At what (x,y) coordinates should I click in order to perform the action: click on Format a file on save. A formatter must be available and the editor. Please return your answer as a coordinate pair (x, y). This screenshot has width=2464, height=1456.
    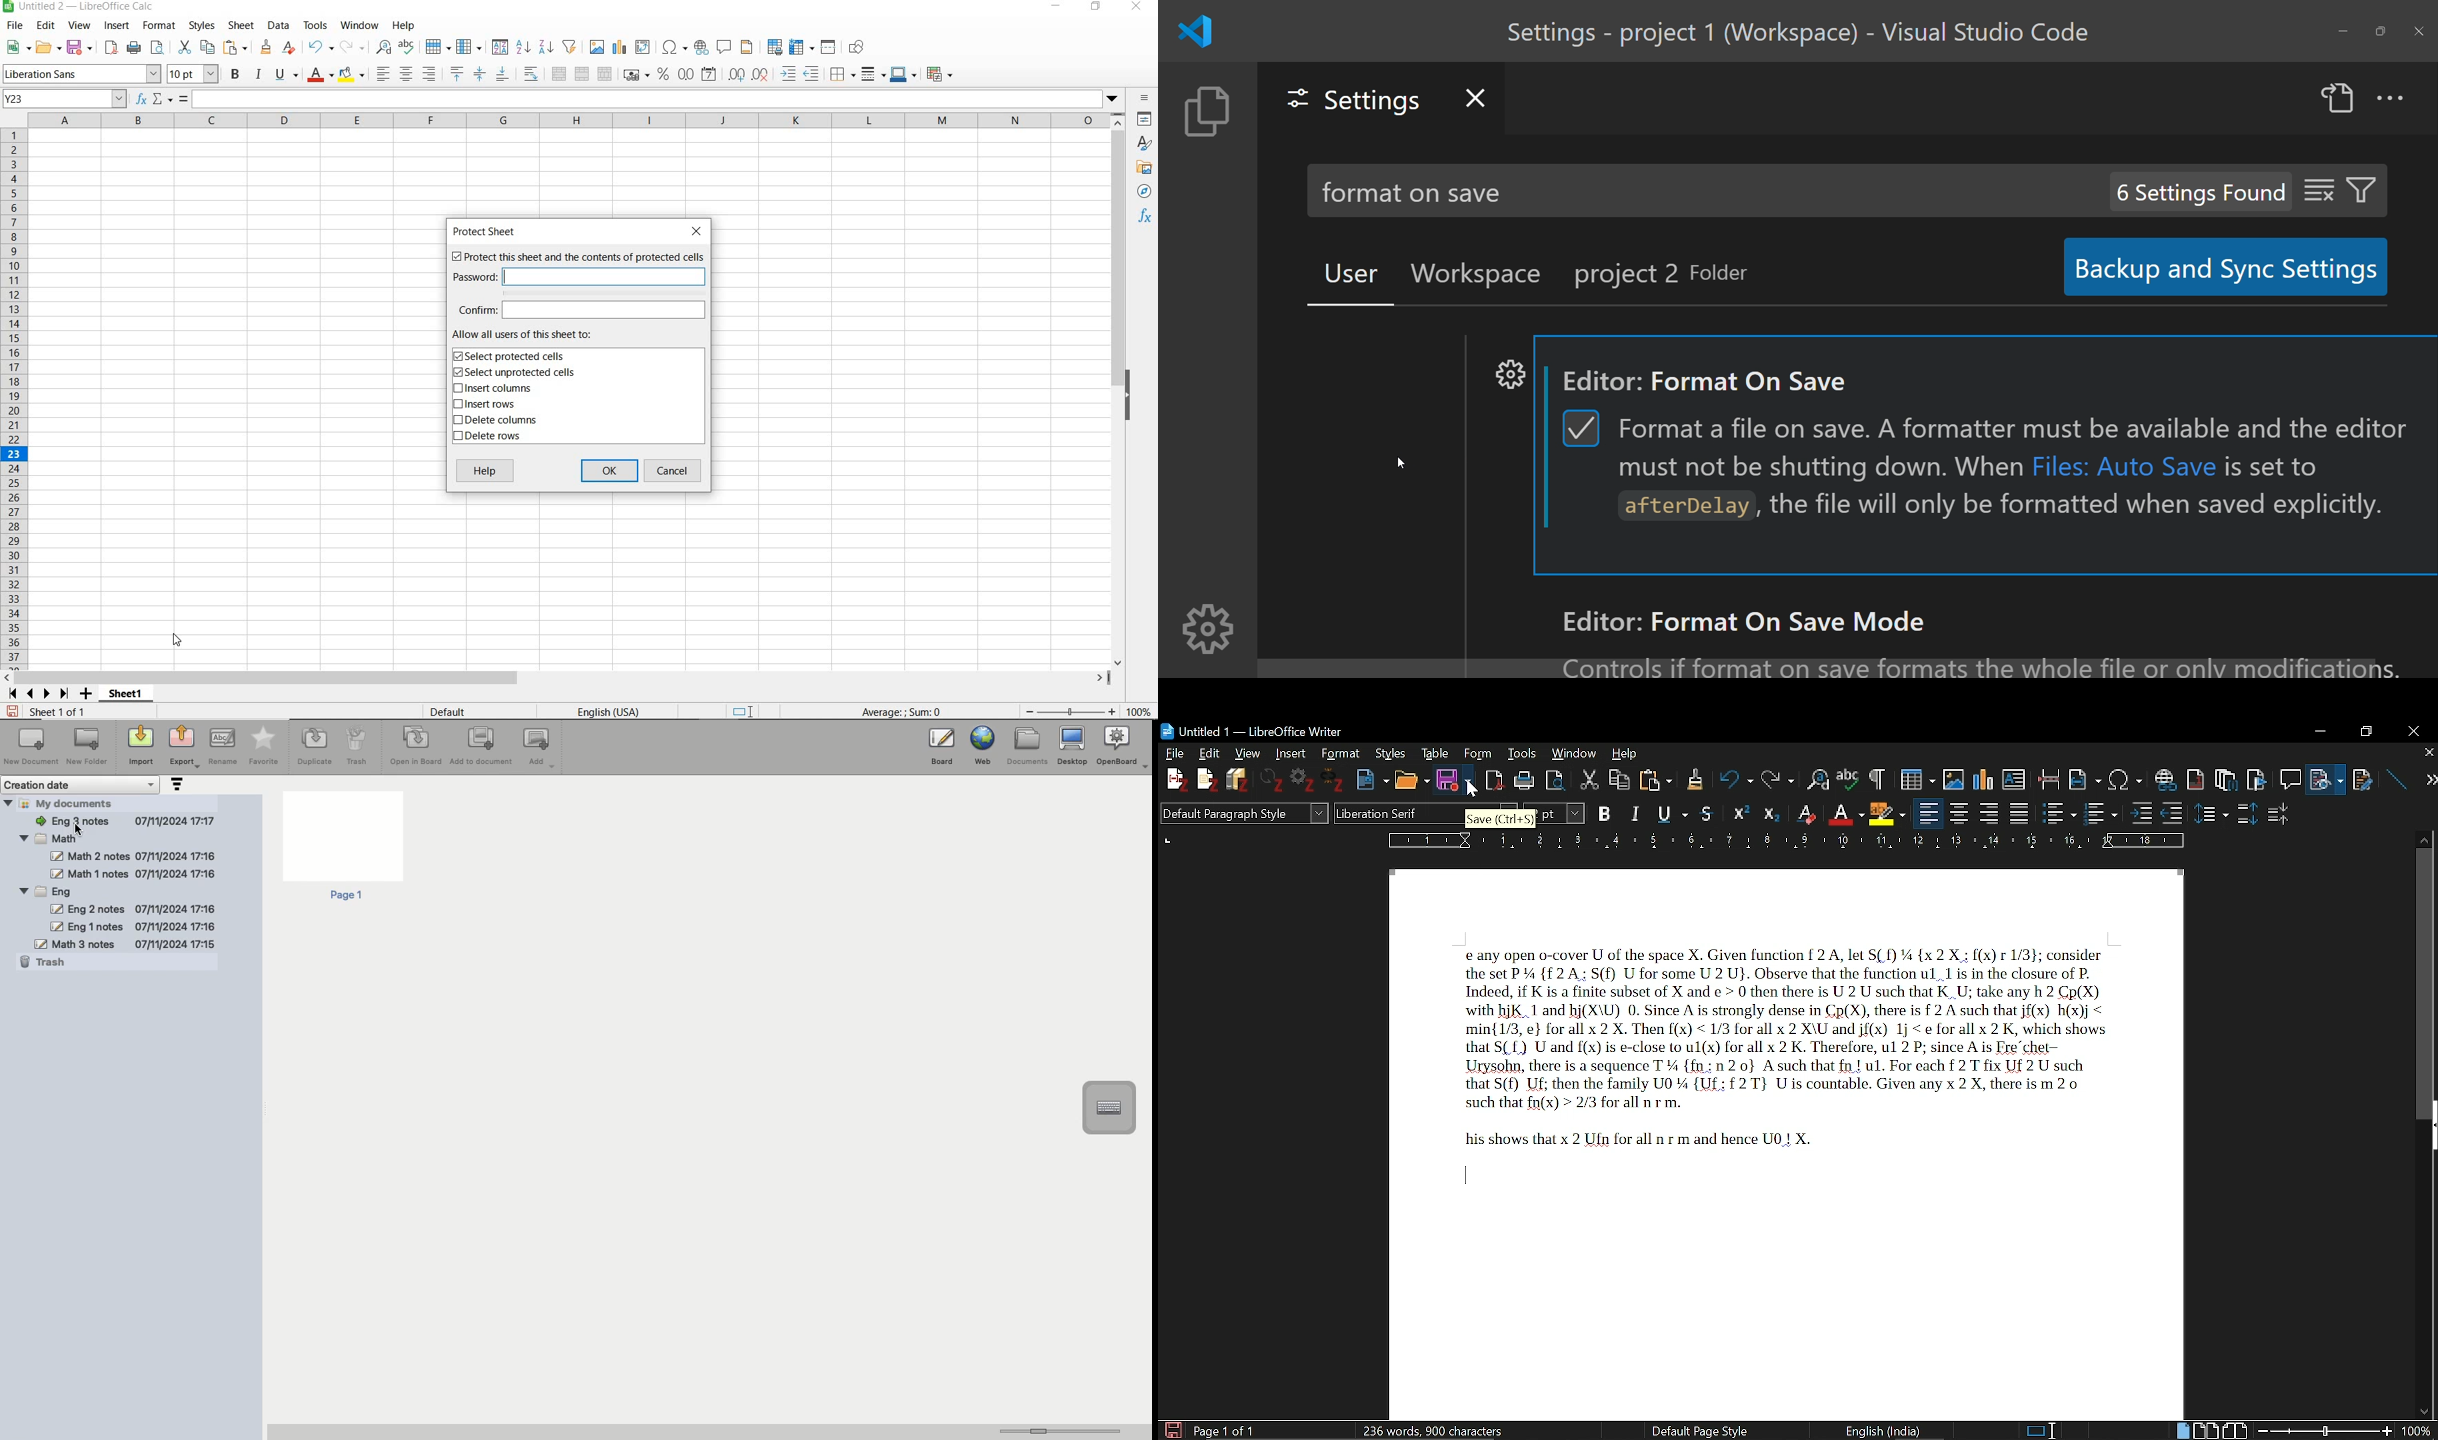
    Looking at the image, I should click on (2017, 428).